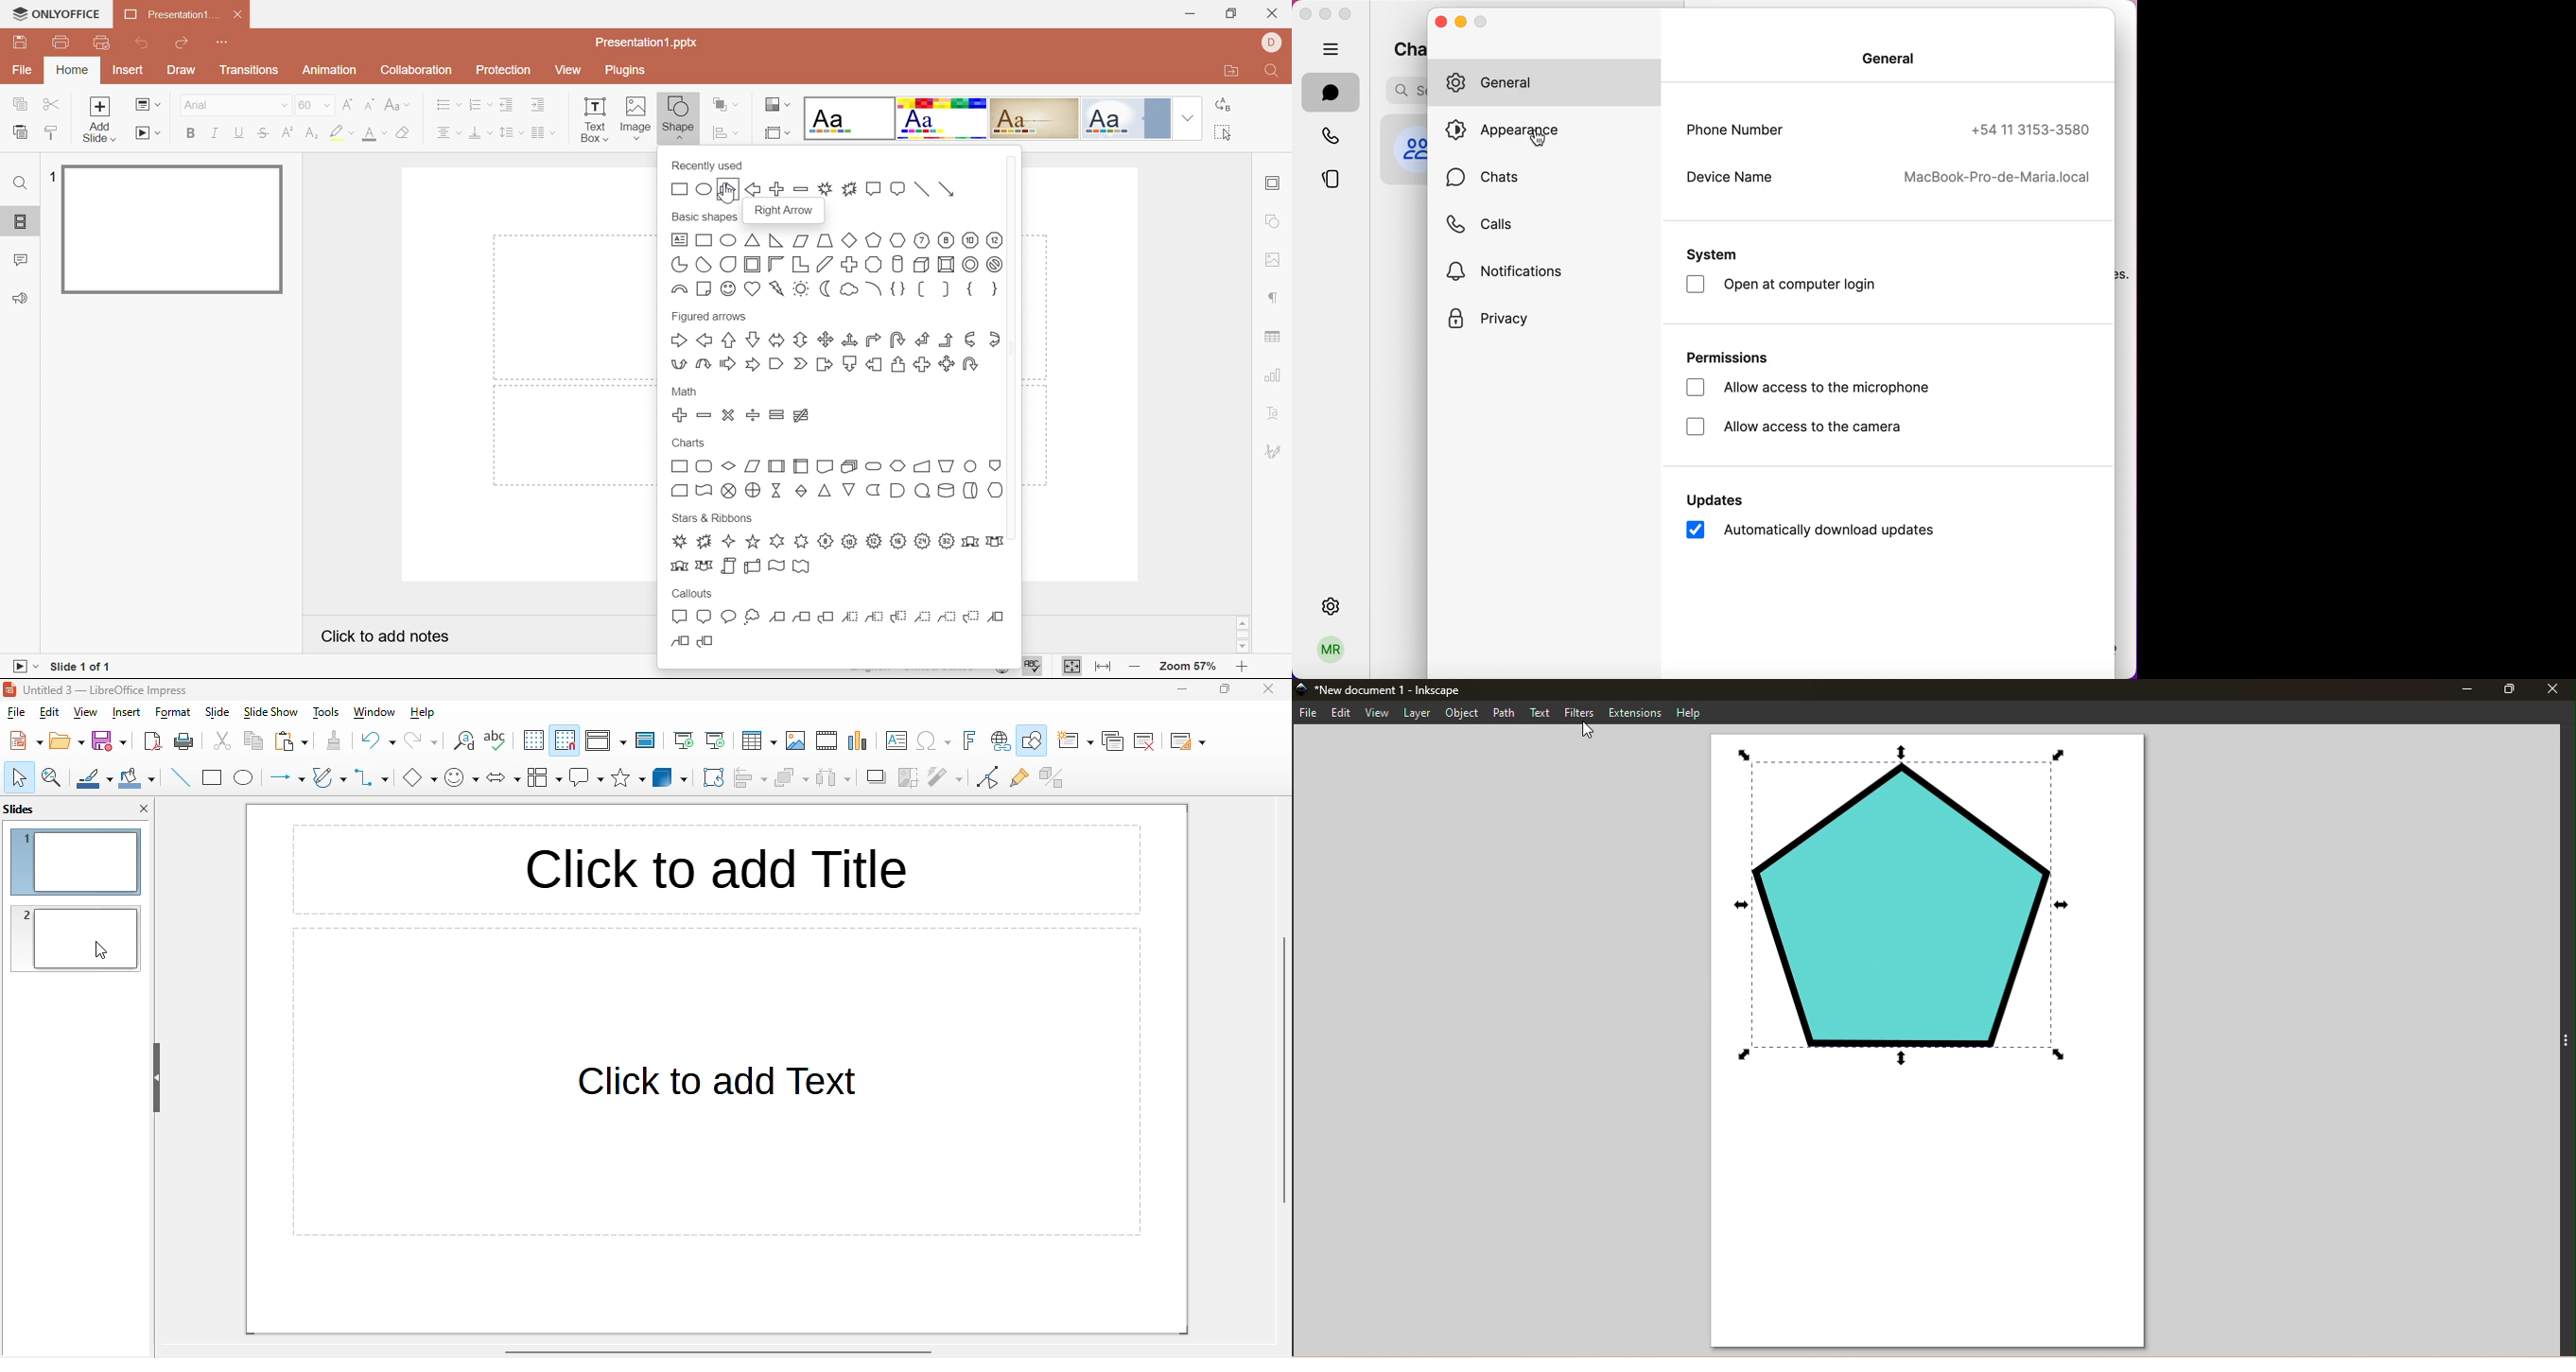 This screenshot has width=2576, height=1372. I want to click on click to add text, so click(715, 1082).